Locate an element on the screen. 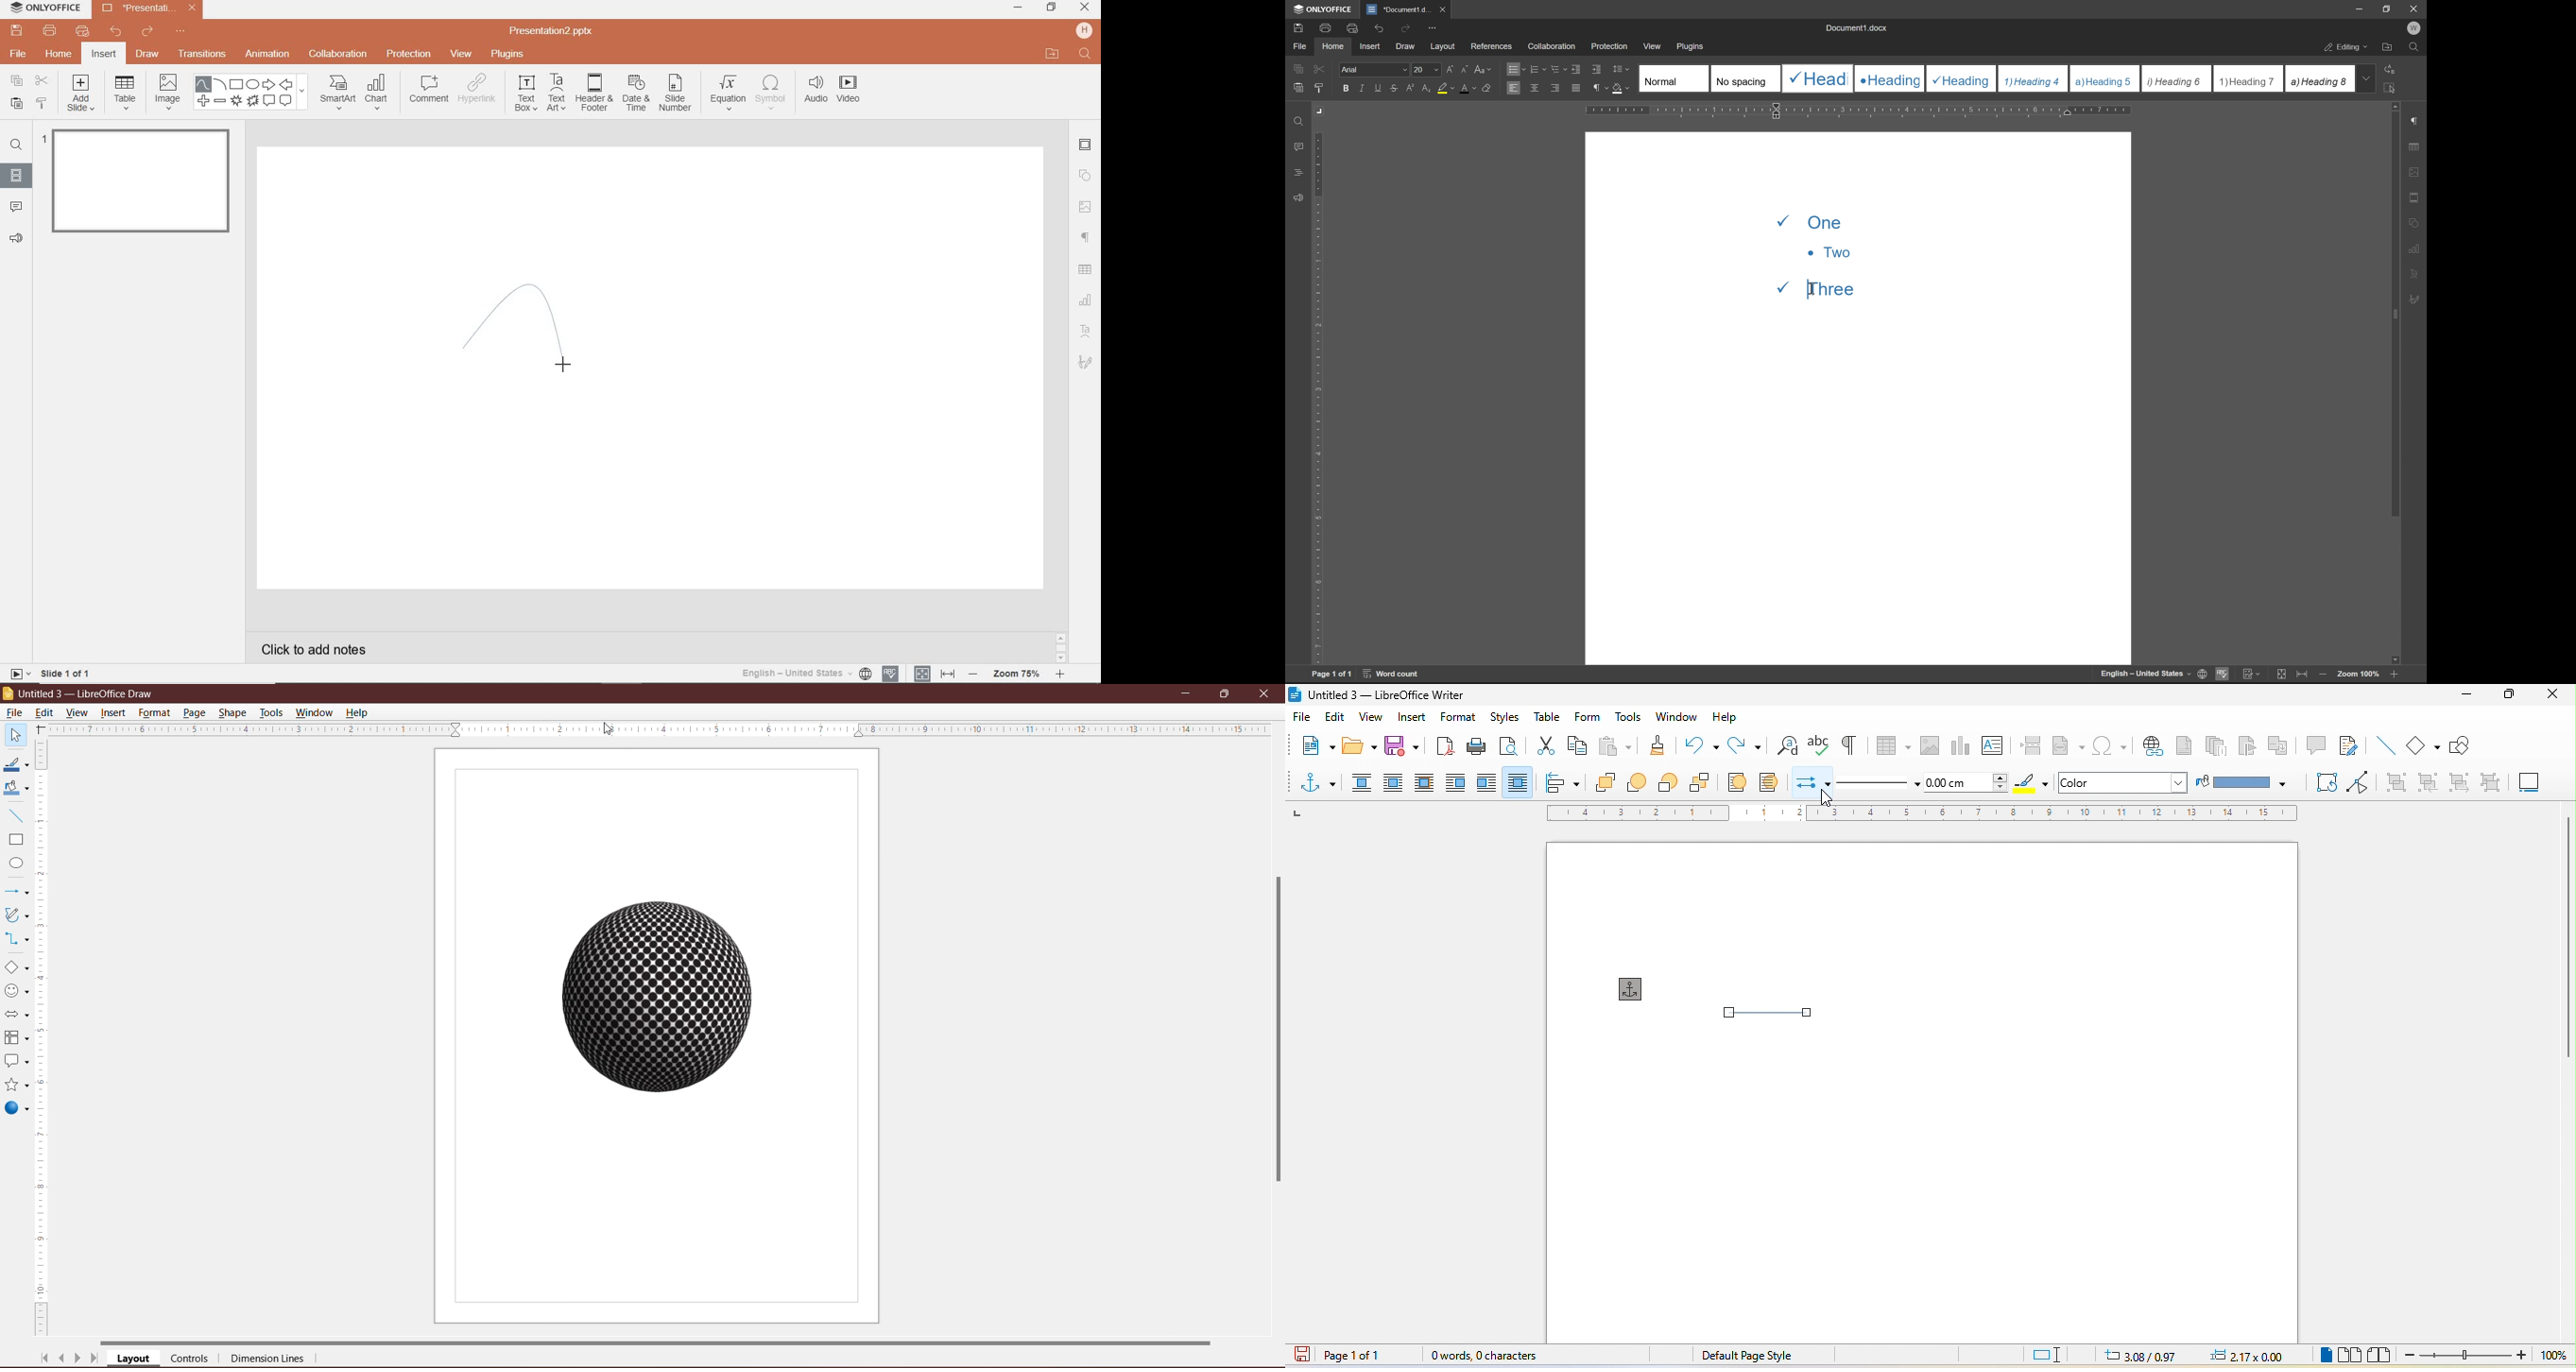  SYMBOL is located at coordinates (771, 92).